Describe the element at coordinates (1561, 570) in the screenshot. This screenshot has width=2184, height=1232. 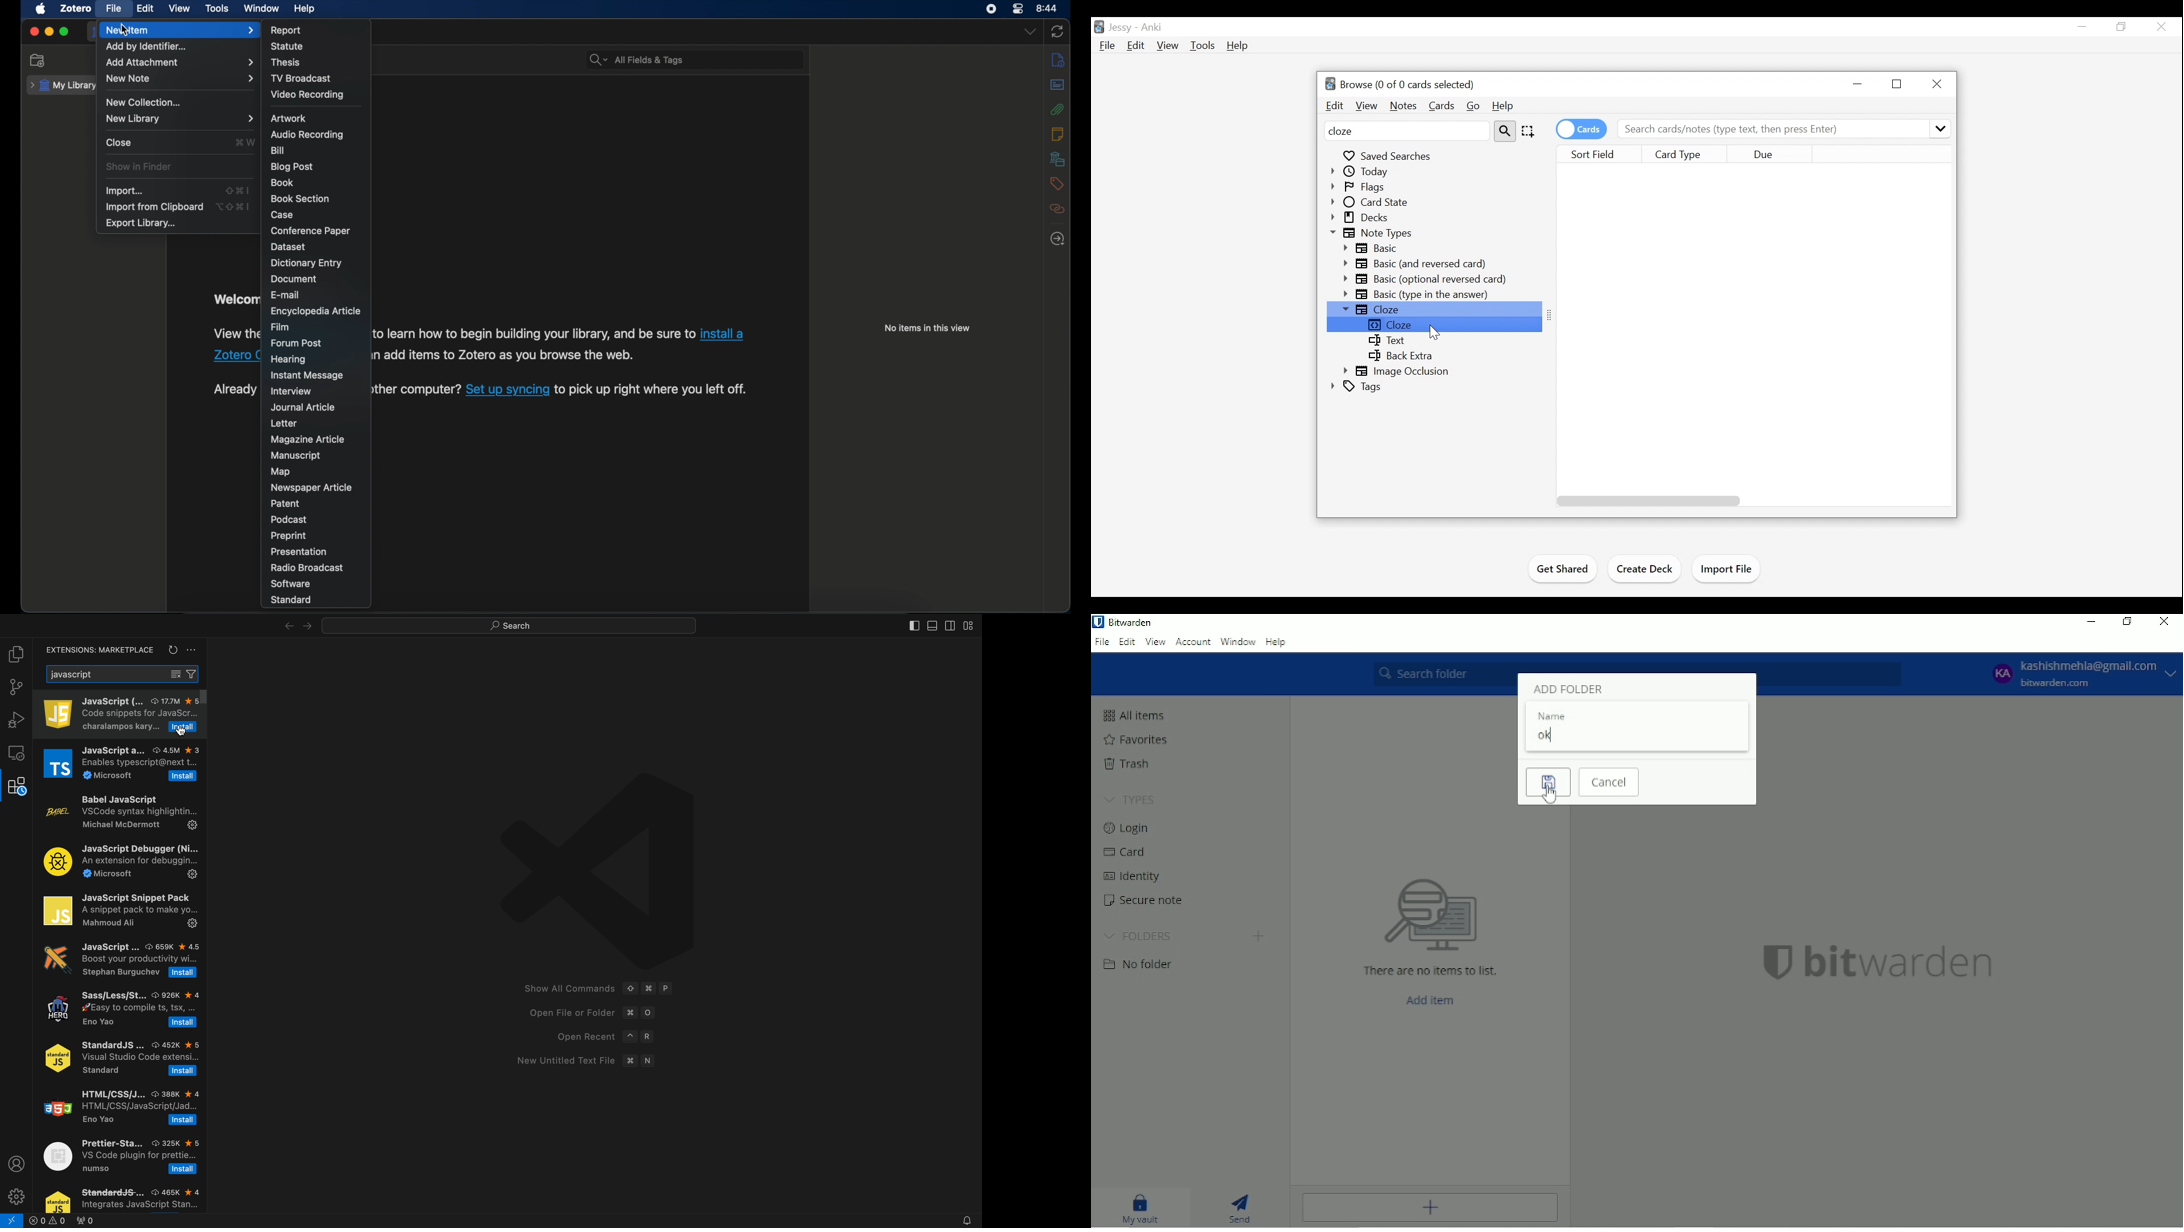
I see `Get Shared` at that location.